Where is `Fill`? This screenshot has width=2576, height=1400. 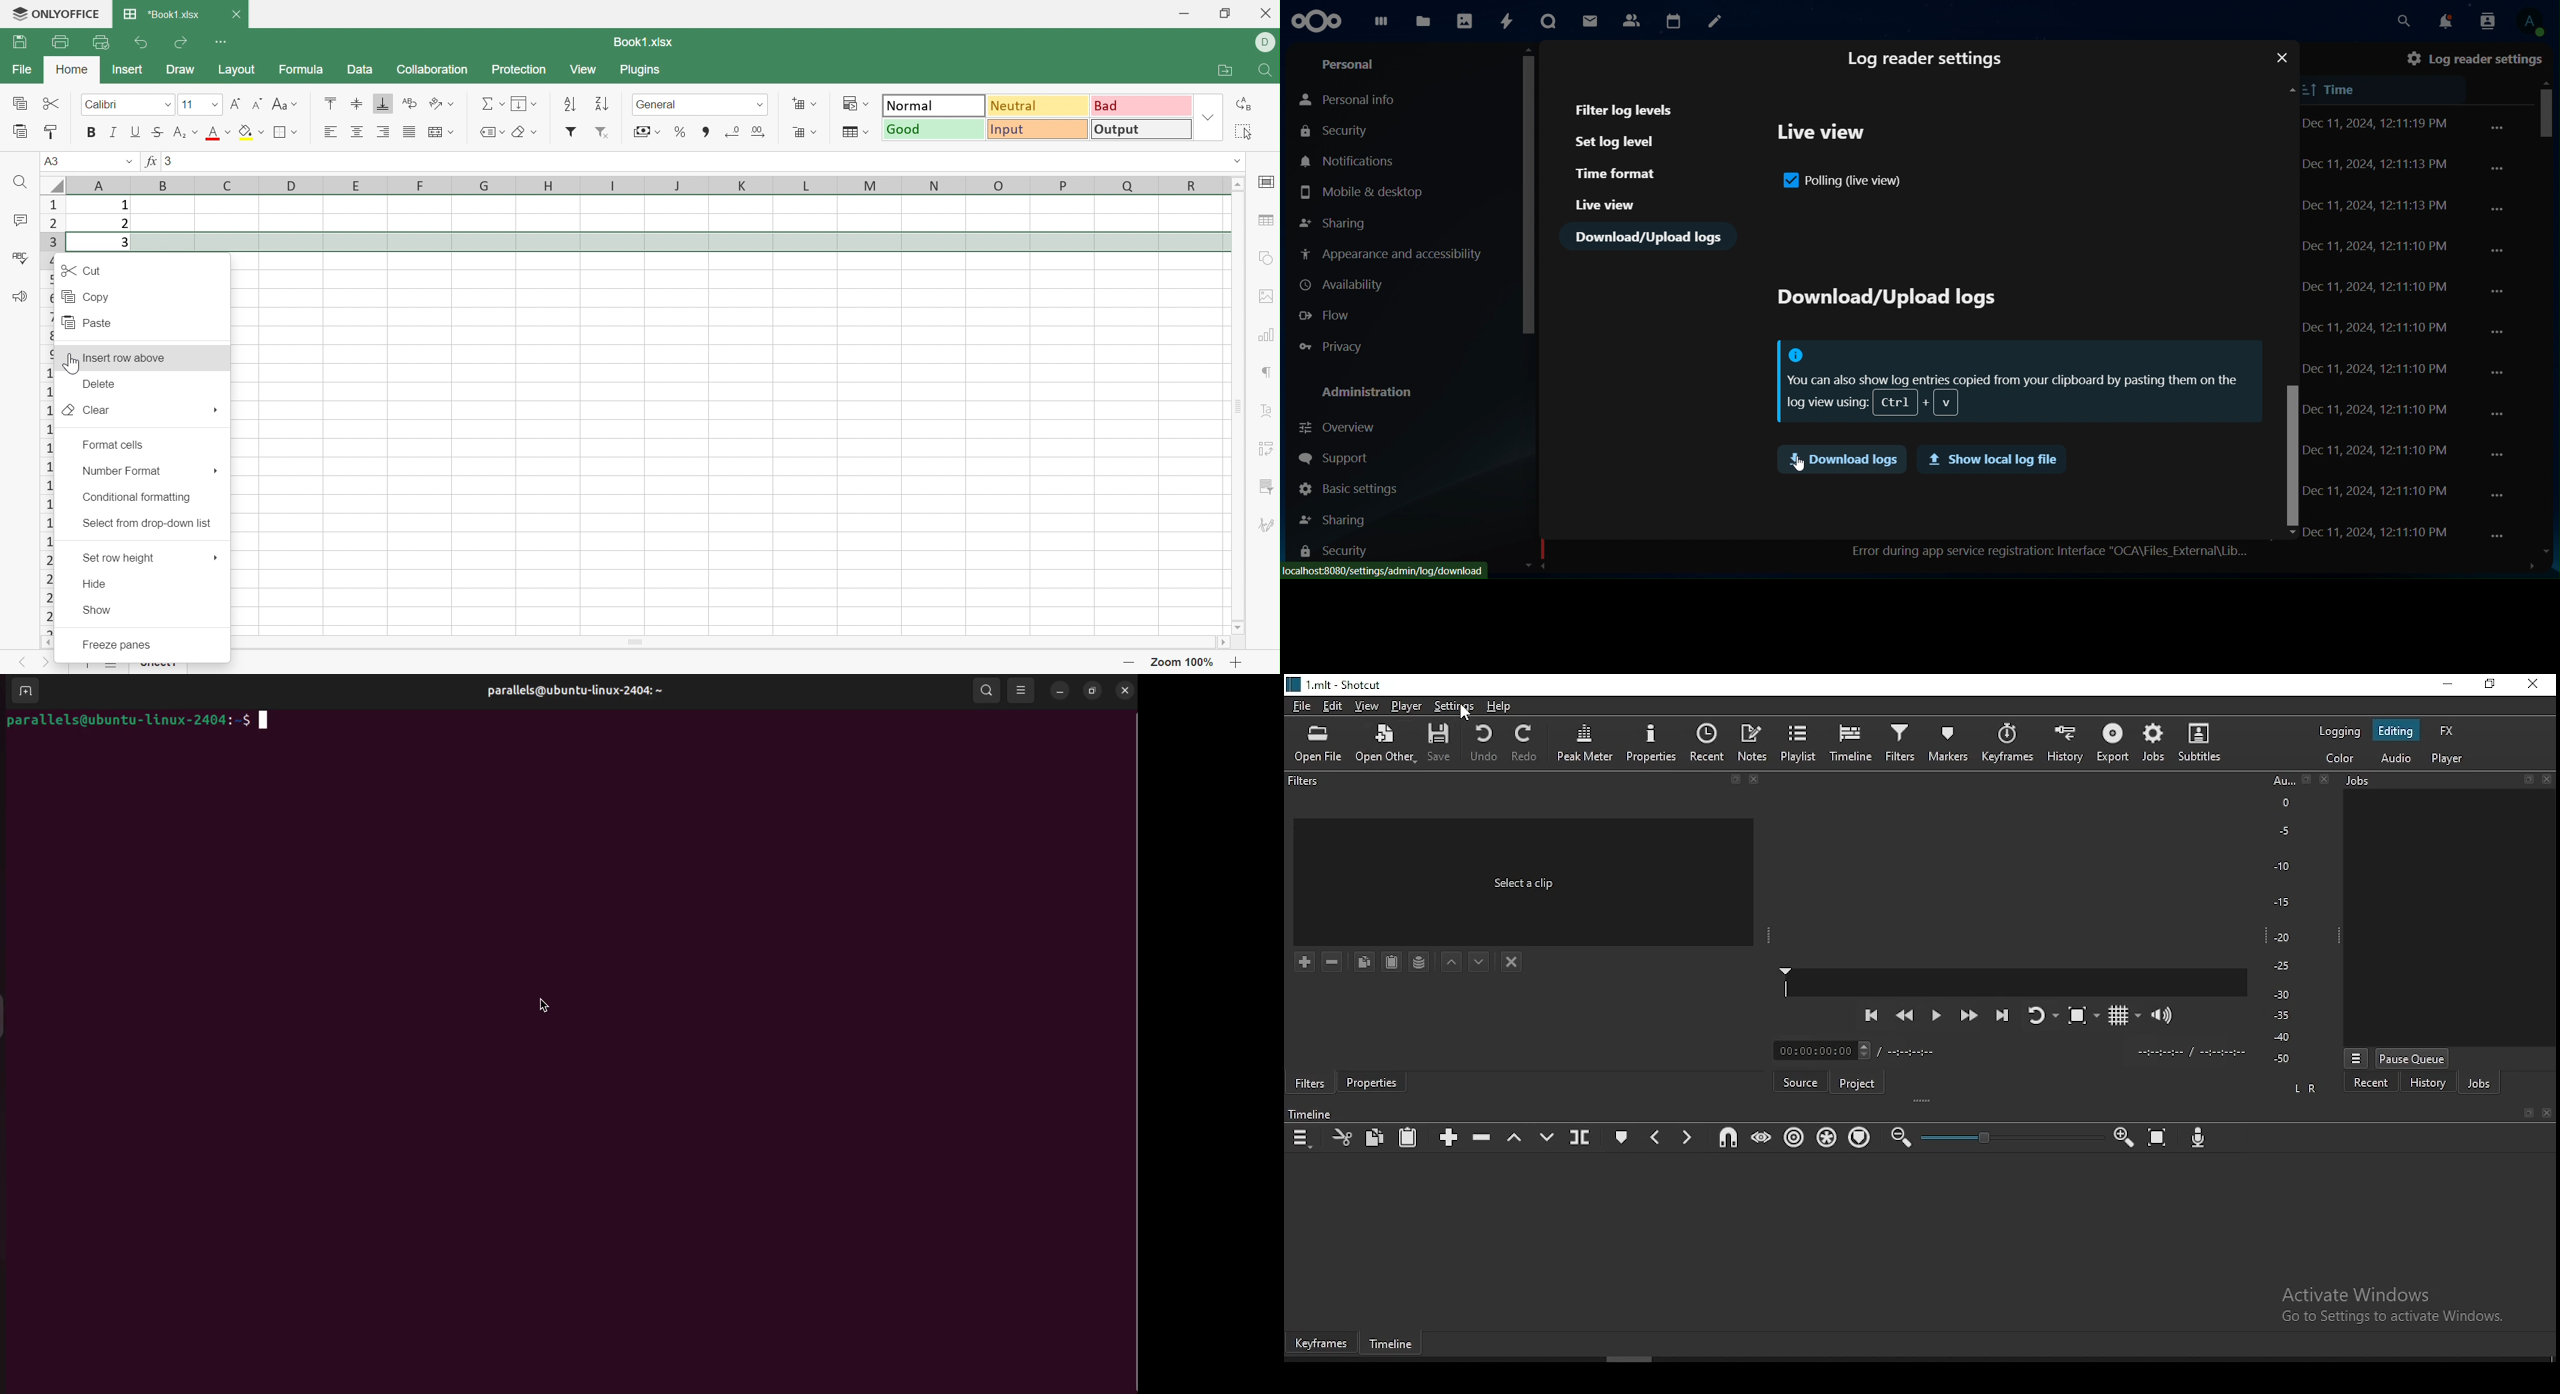 Fill is located at coordinates (519, 102).